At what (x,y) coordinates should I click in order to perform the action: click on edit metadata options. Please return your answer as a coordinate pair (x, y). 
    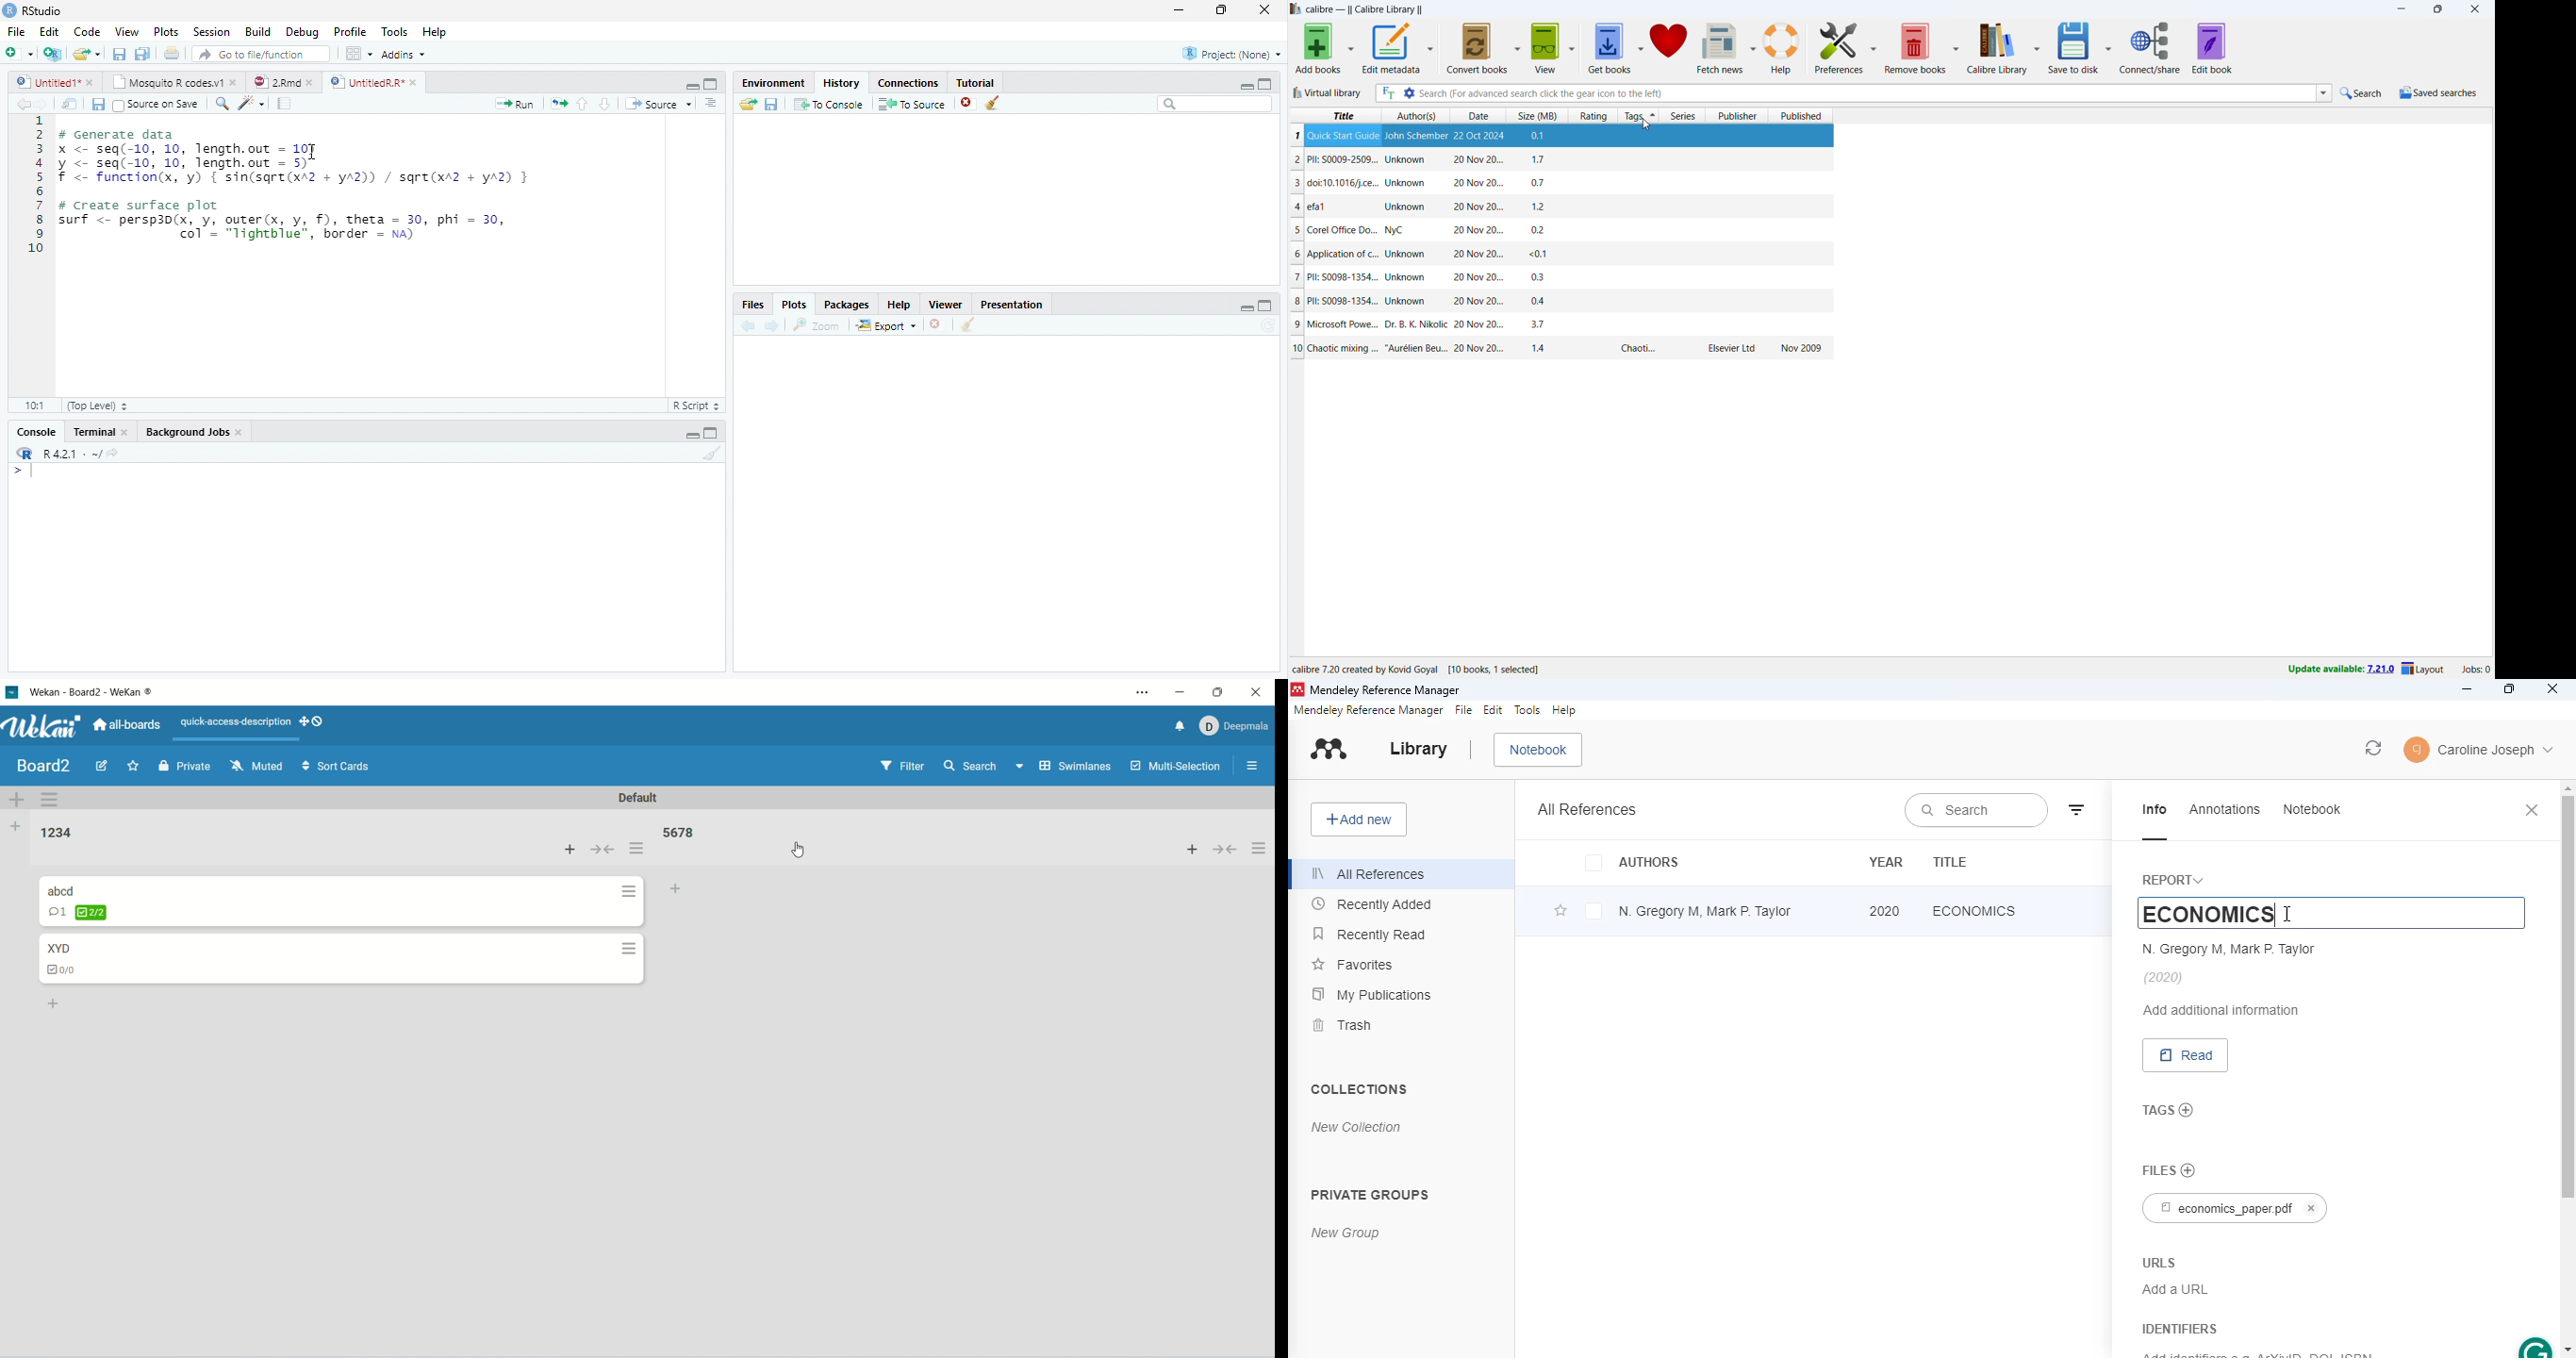
    Looking at the image, I should click on (1430, 48).